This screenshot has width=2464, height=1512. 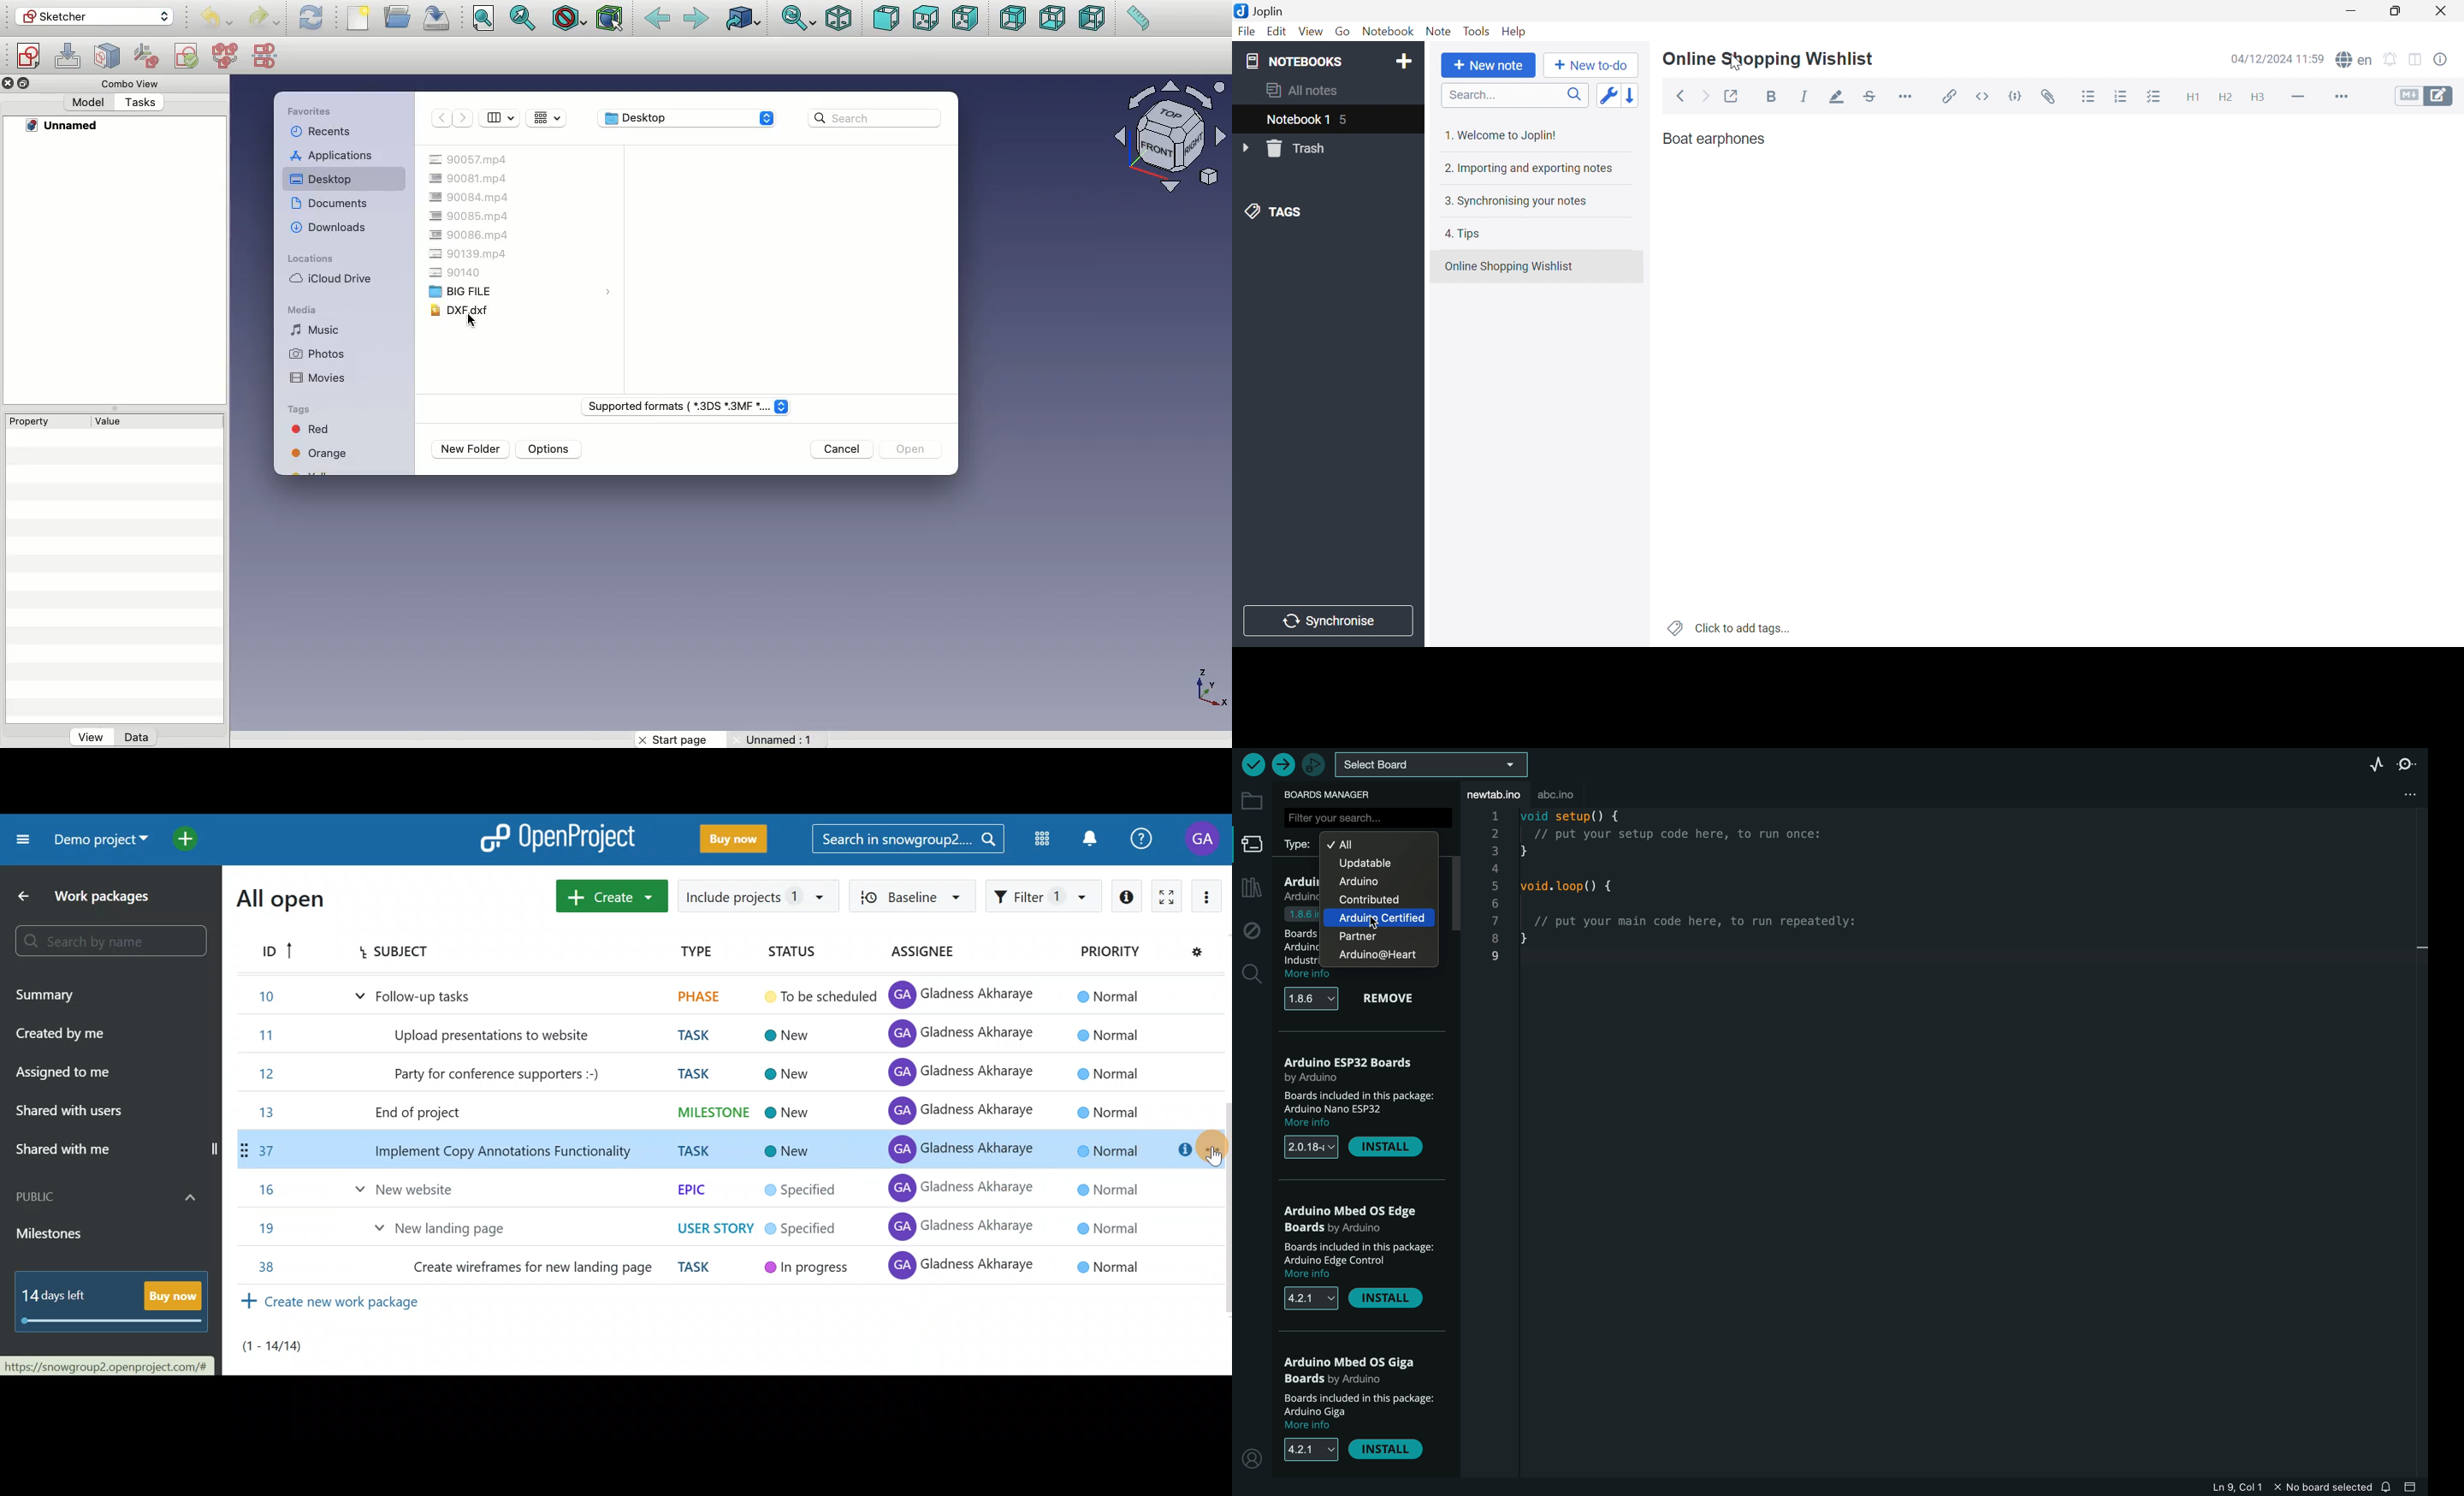 What do you see at coordinates (1092, 18) in the screenshot?
I see `Left` at bounding box center [1092, 18].